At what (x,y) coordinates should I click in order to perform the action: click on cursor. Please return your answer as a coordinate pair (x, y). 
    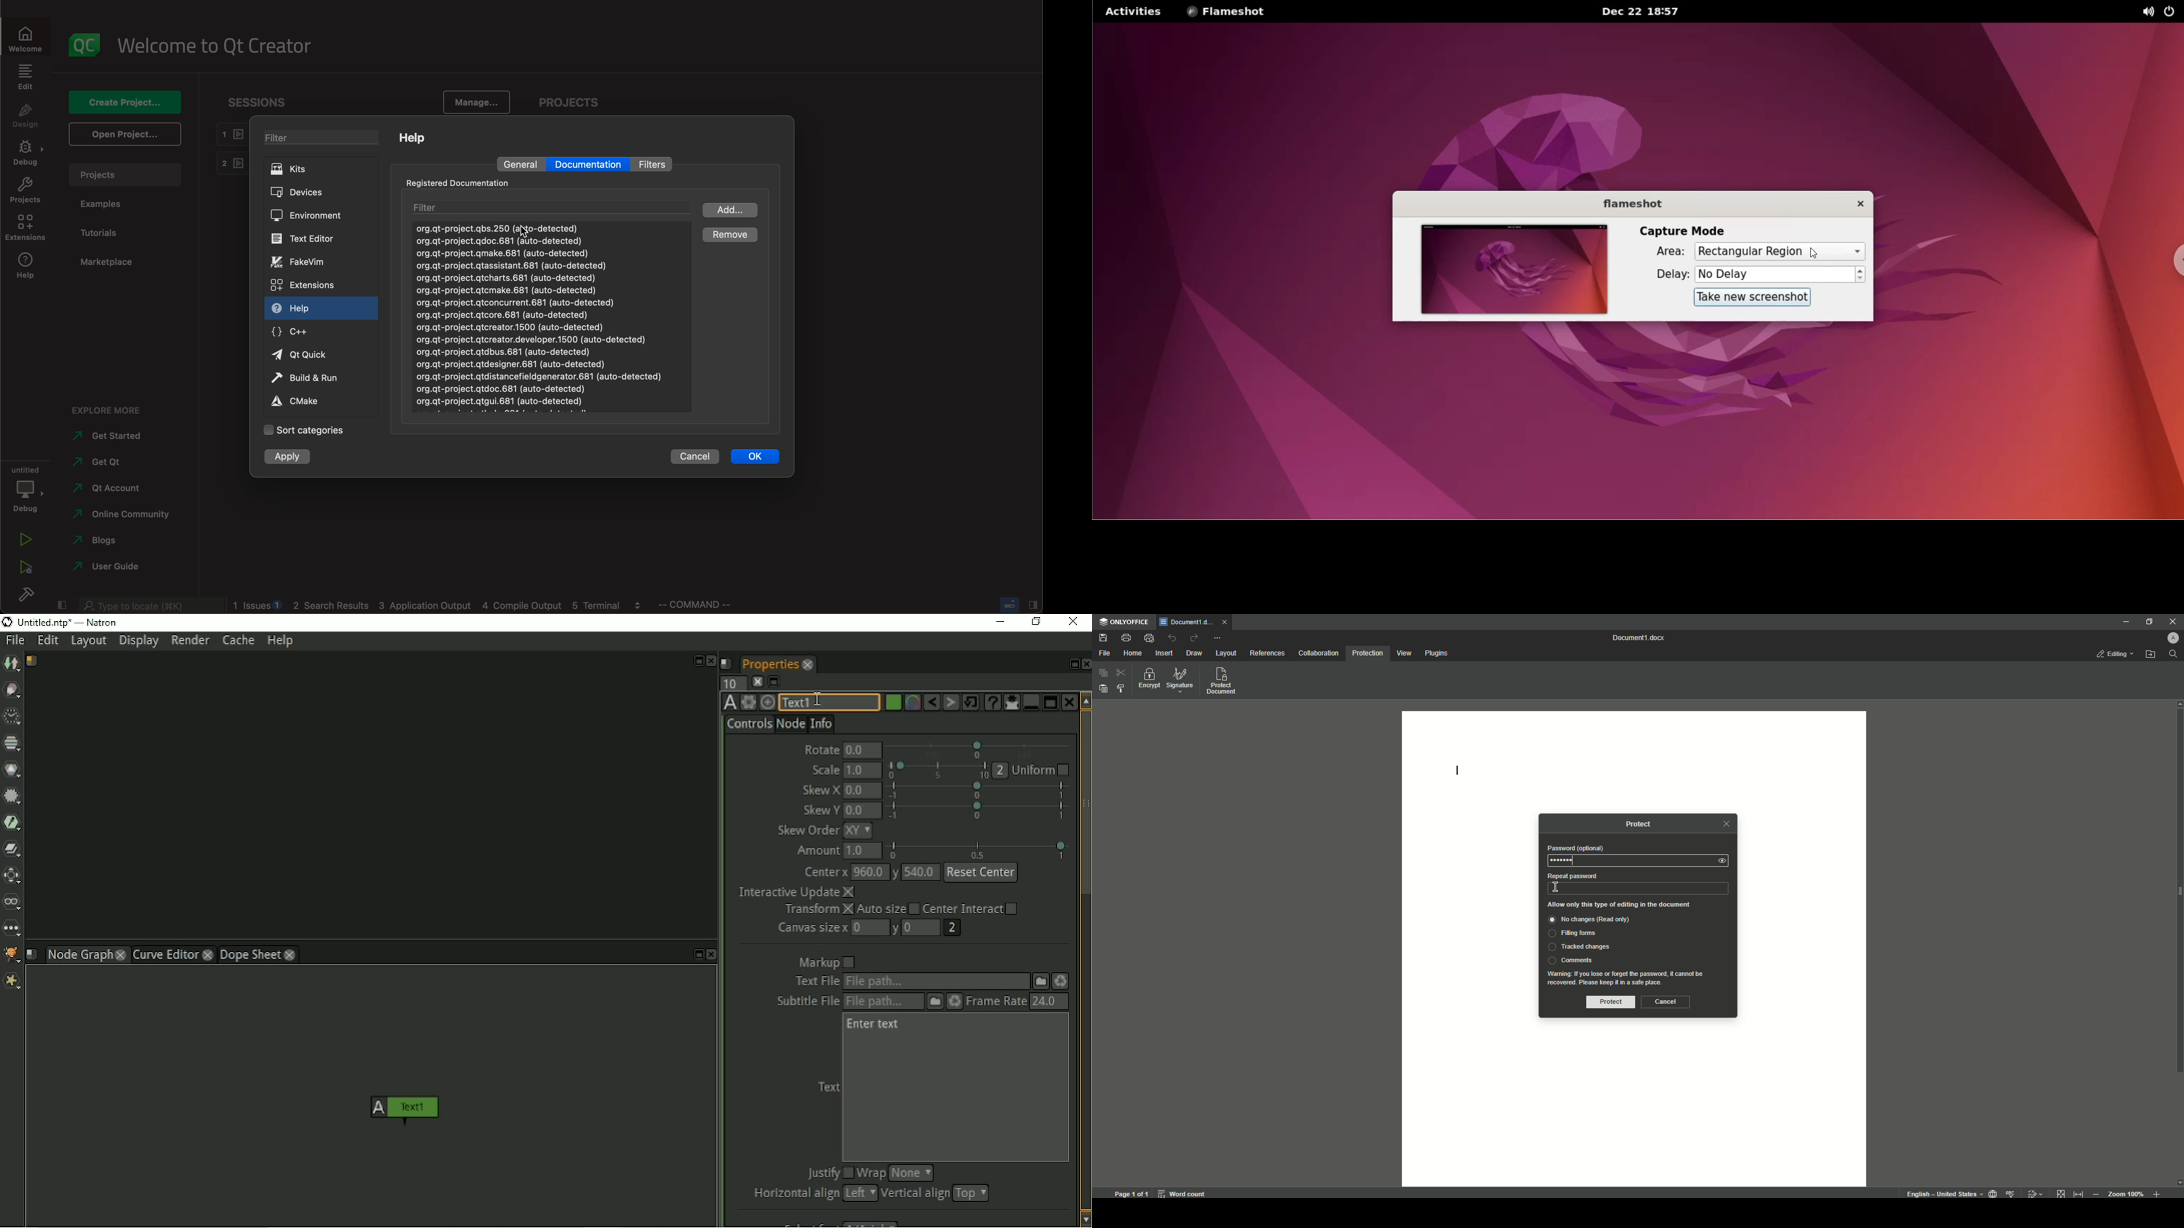
    Looking at the image, I should click on (1817, 252).